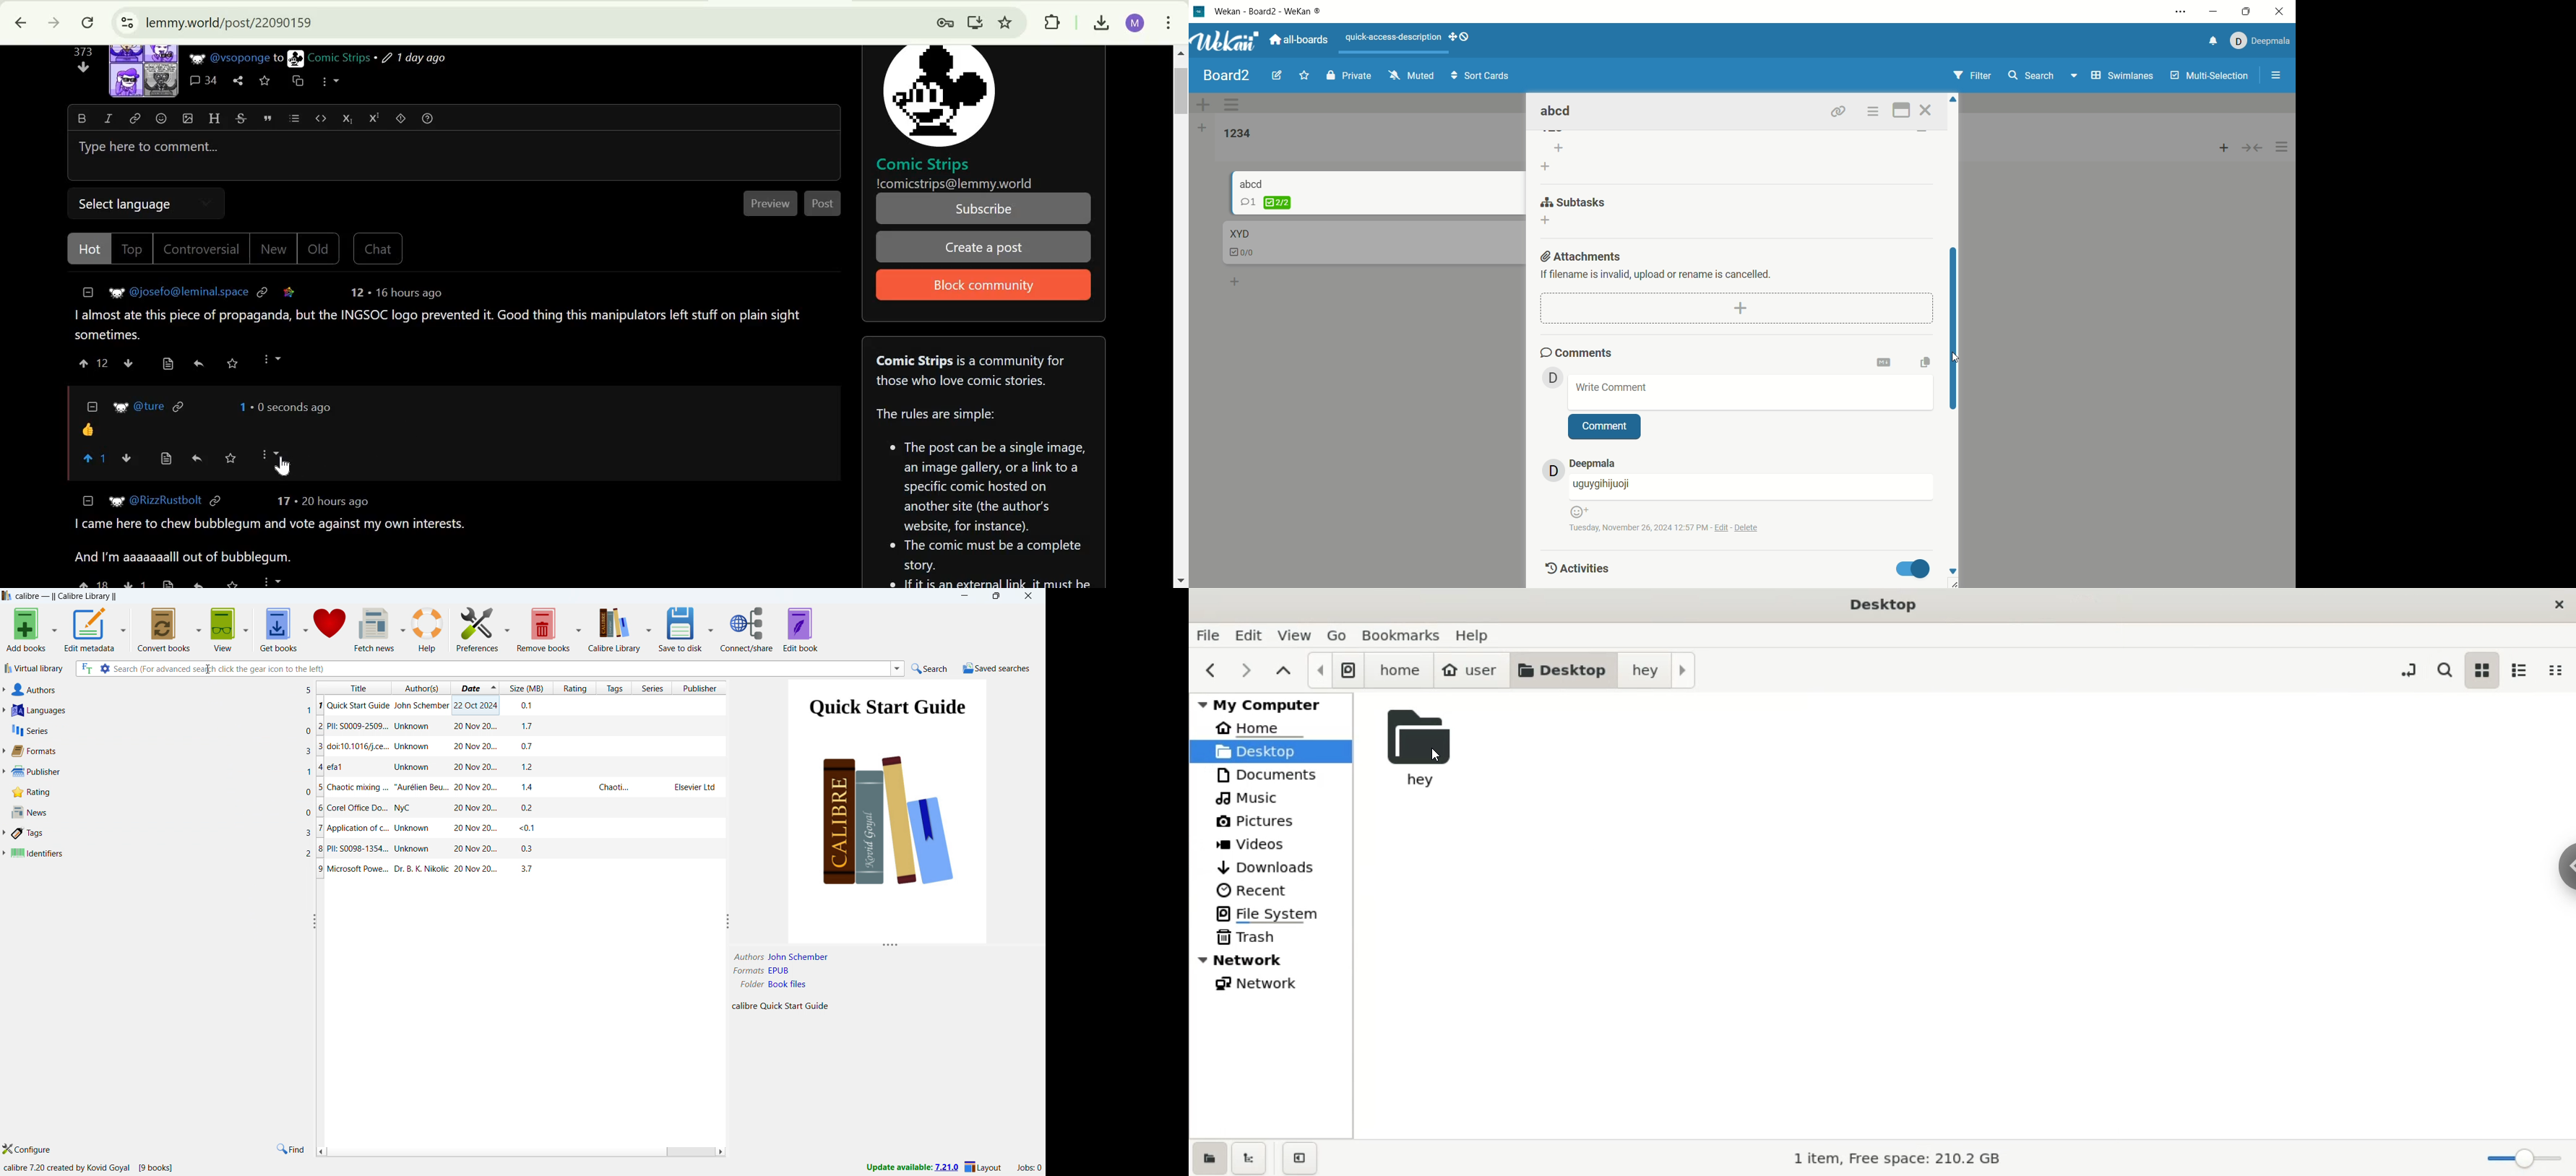  I want to click on update, so click(911, 1168).